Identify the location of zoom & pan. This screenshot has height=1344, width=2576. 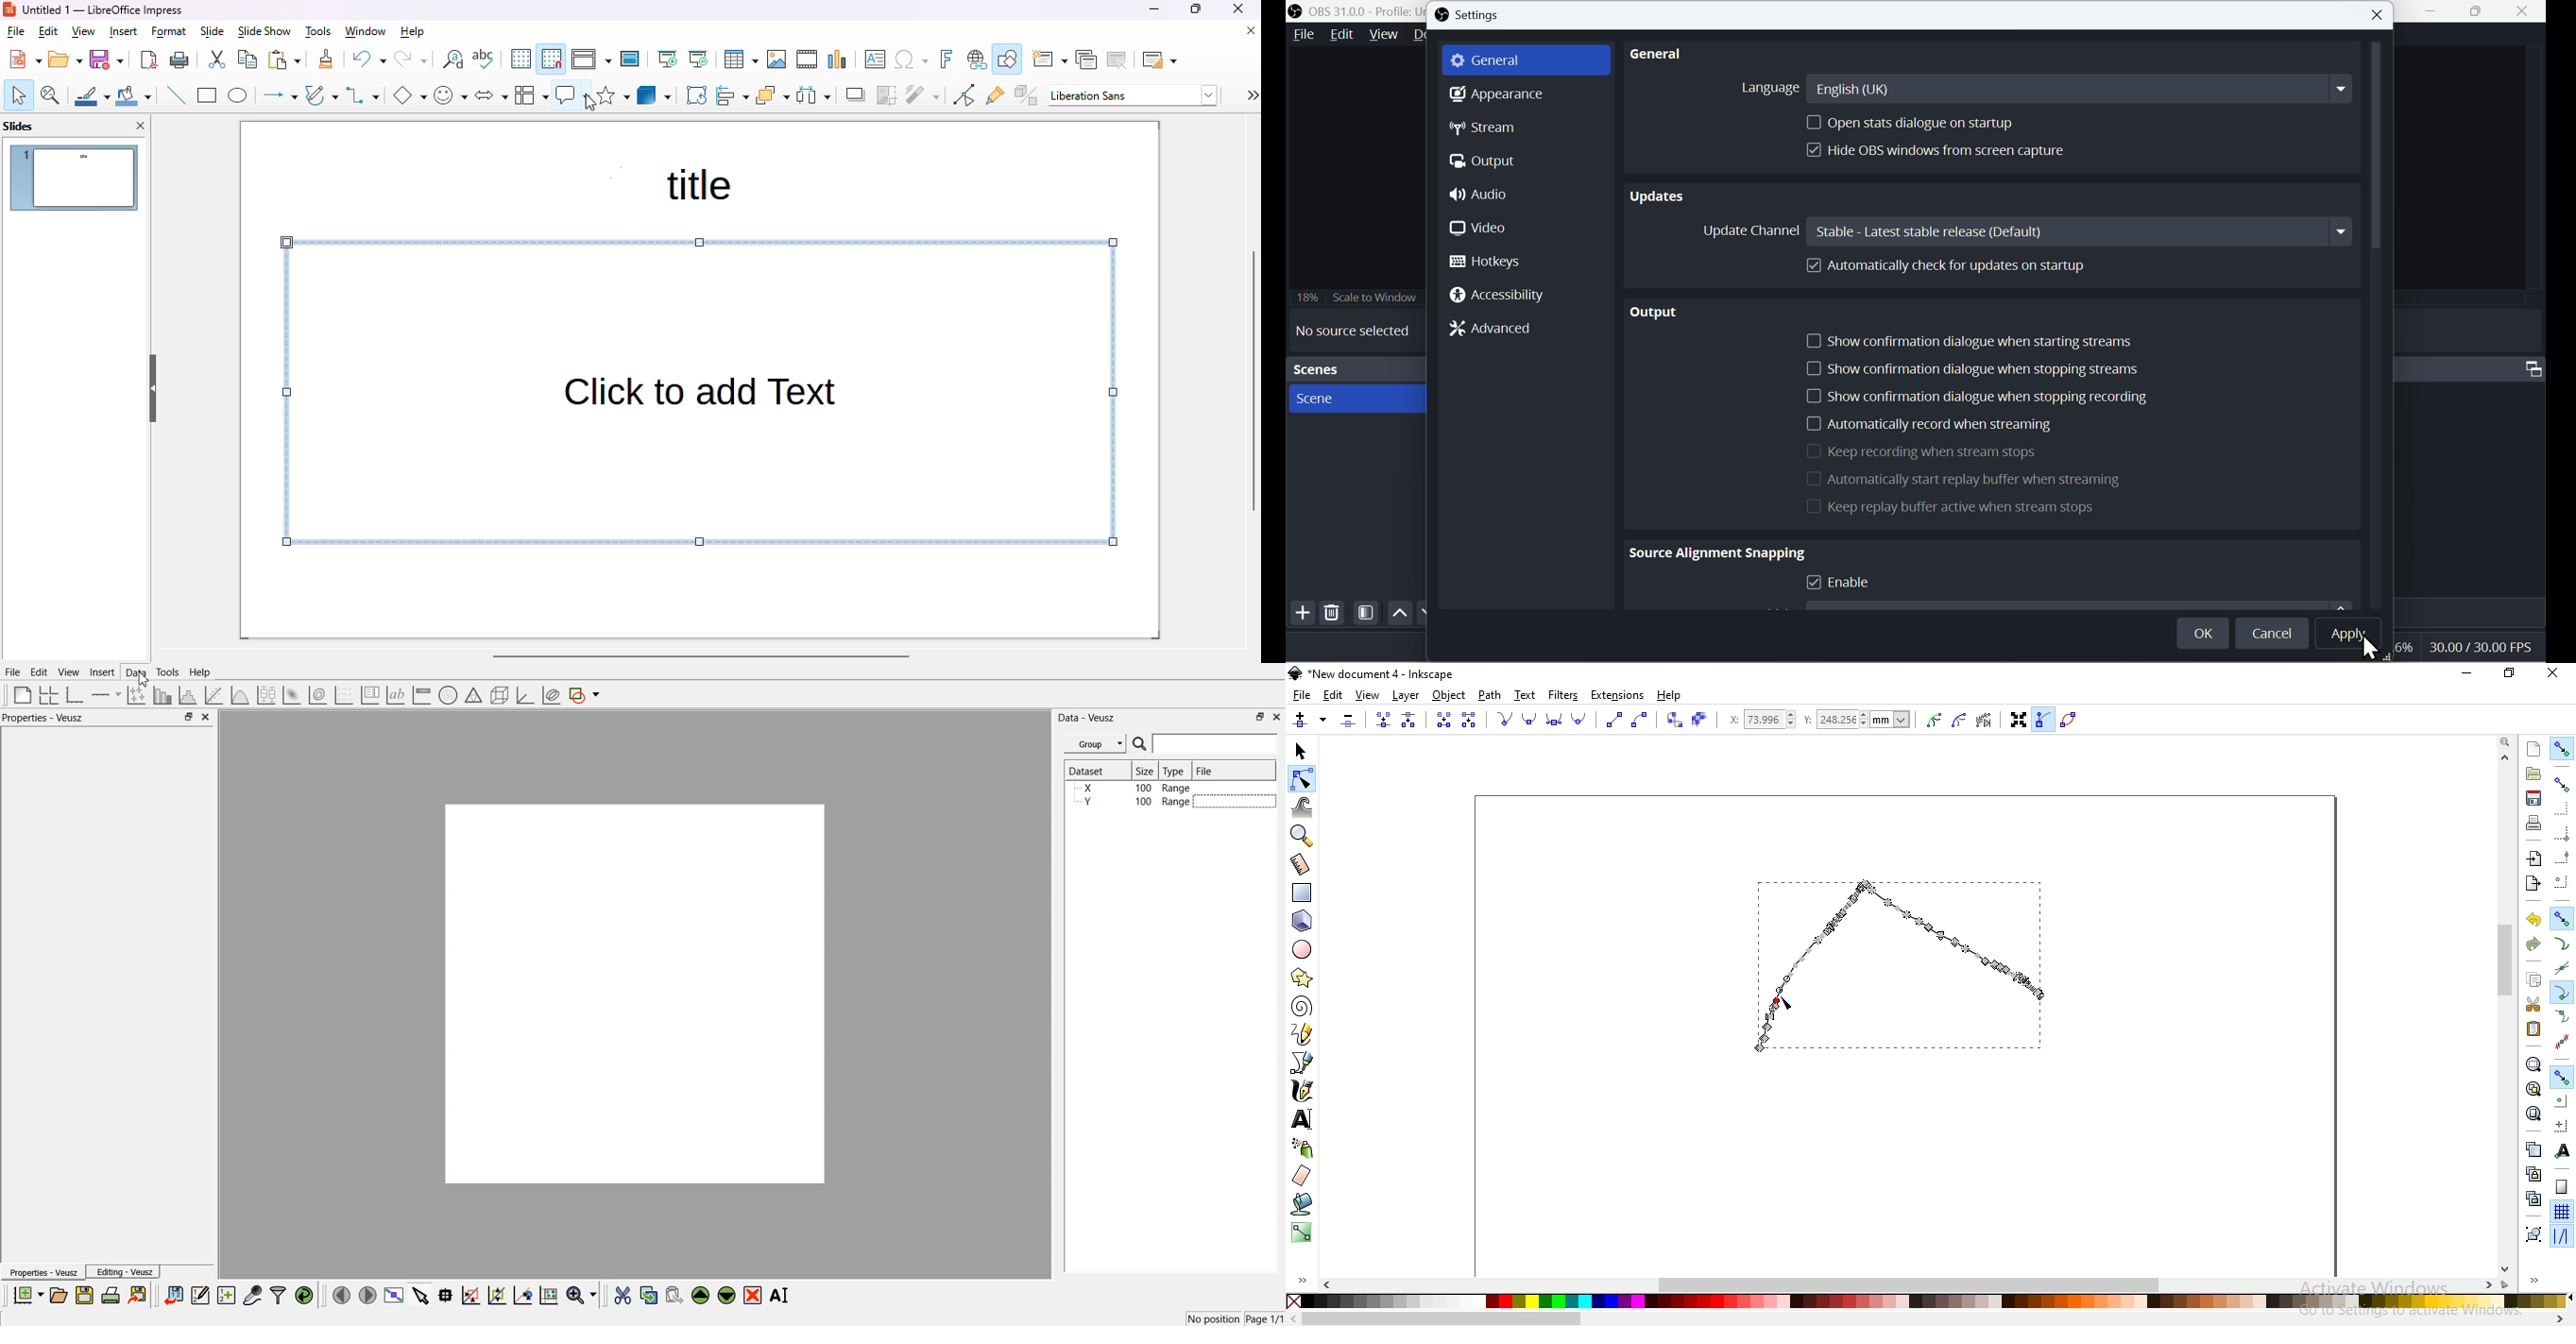
(51, 95).